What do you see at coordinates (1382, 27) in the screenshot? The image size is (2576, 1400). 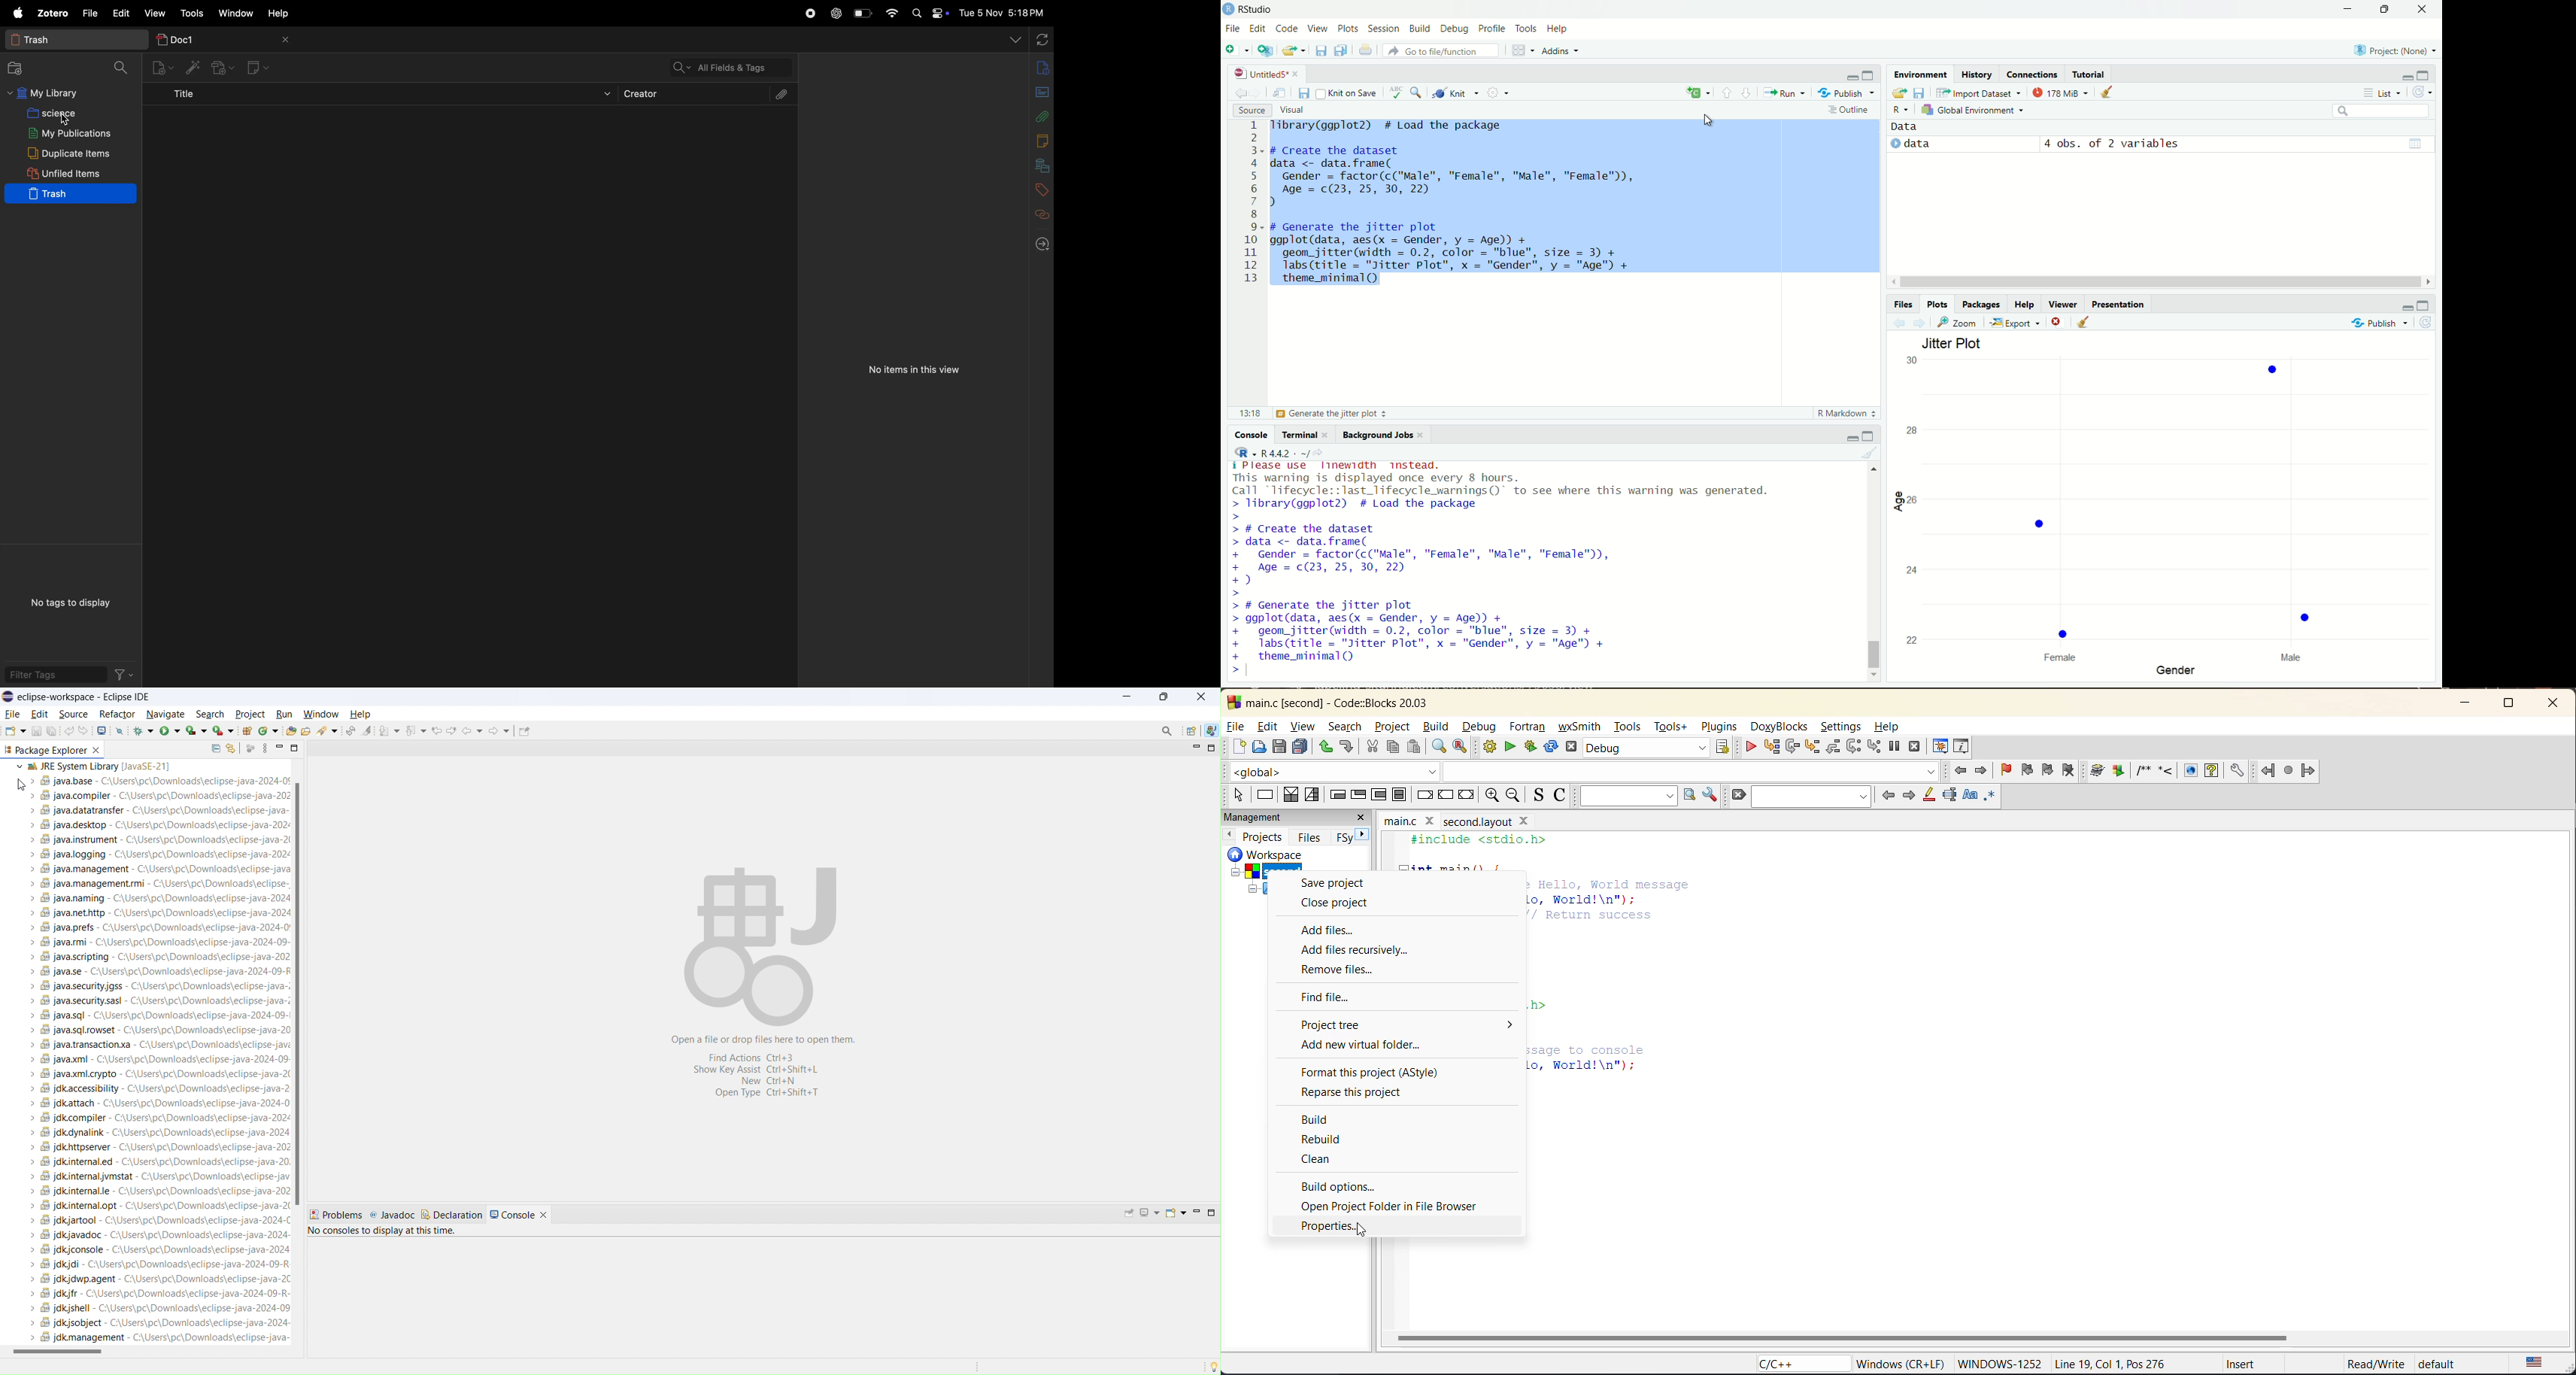 I see `session` at bounding box center [1382, 27].